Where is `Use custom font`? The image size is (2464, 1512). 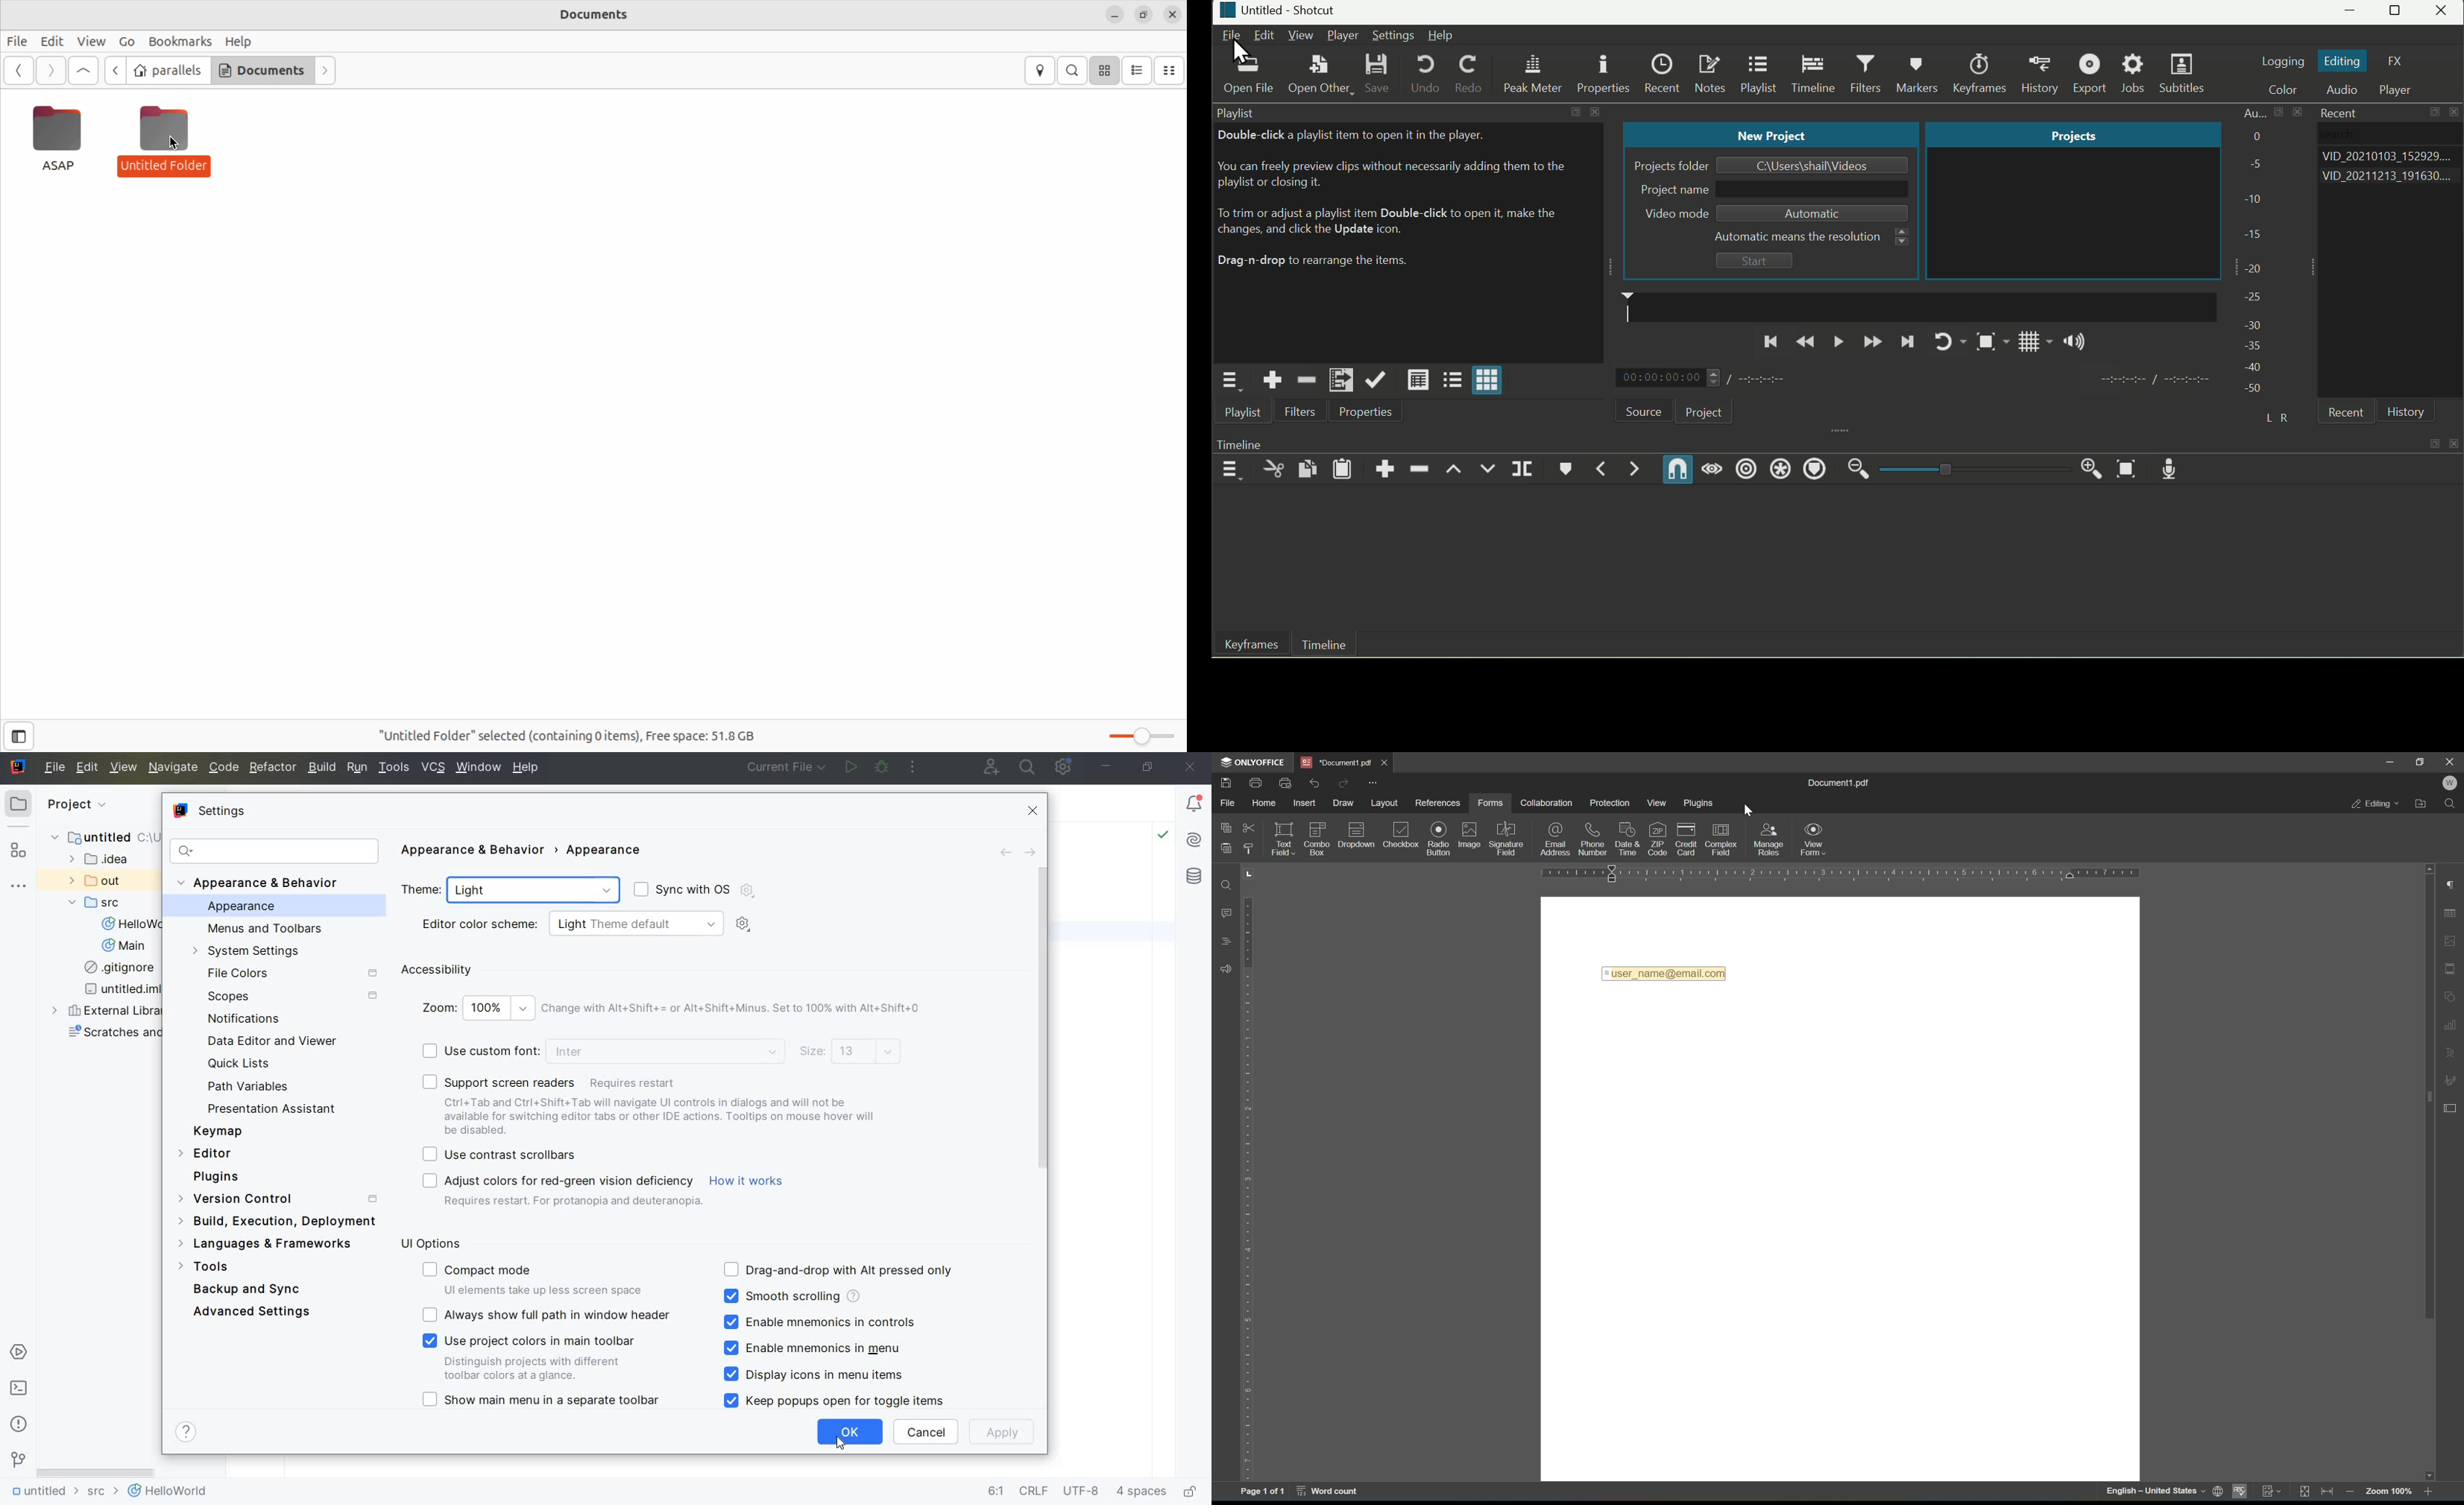 Use custom font is located at coordinates (601, 1051).